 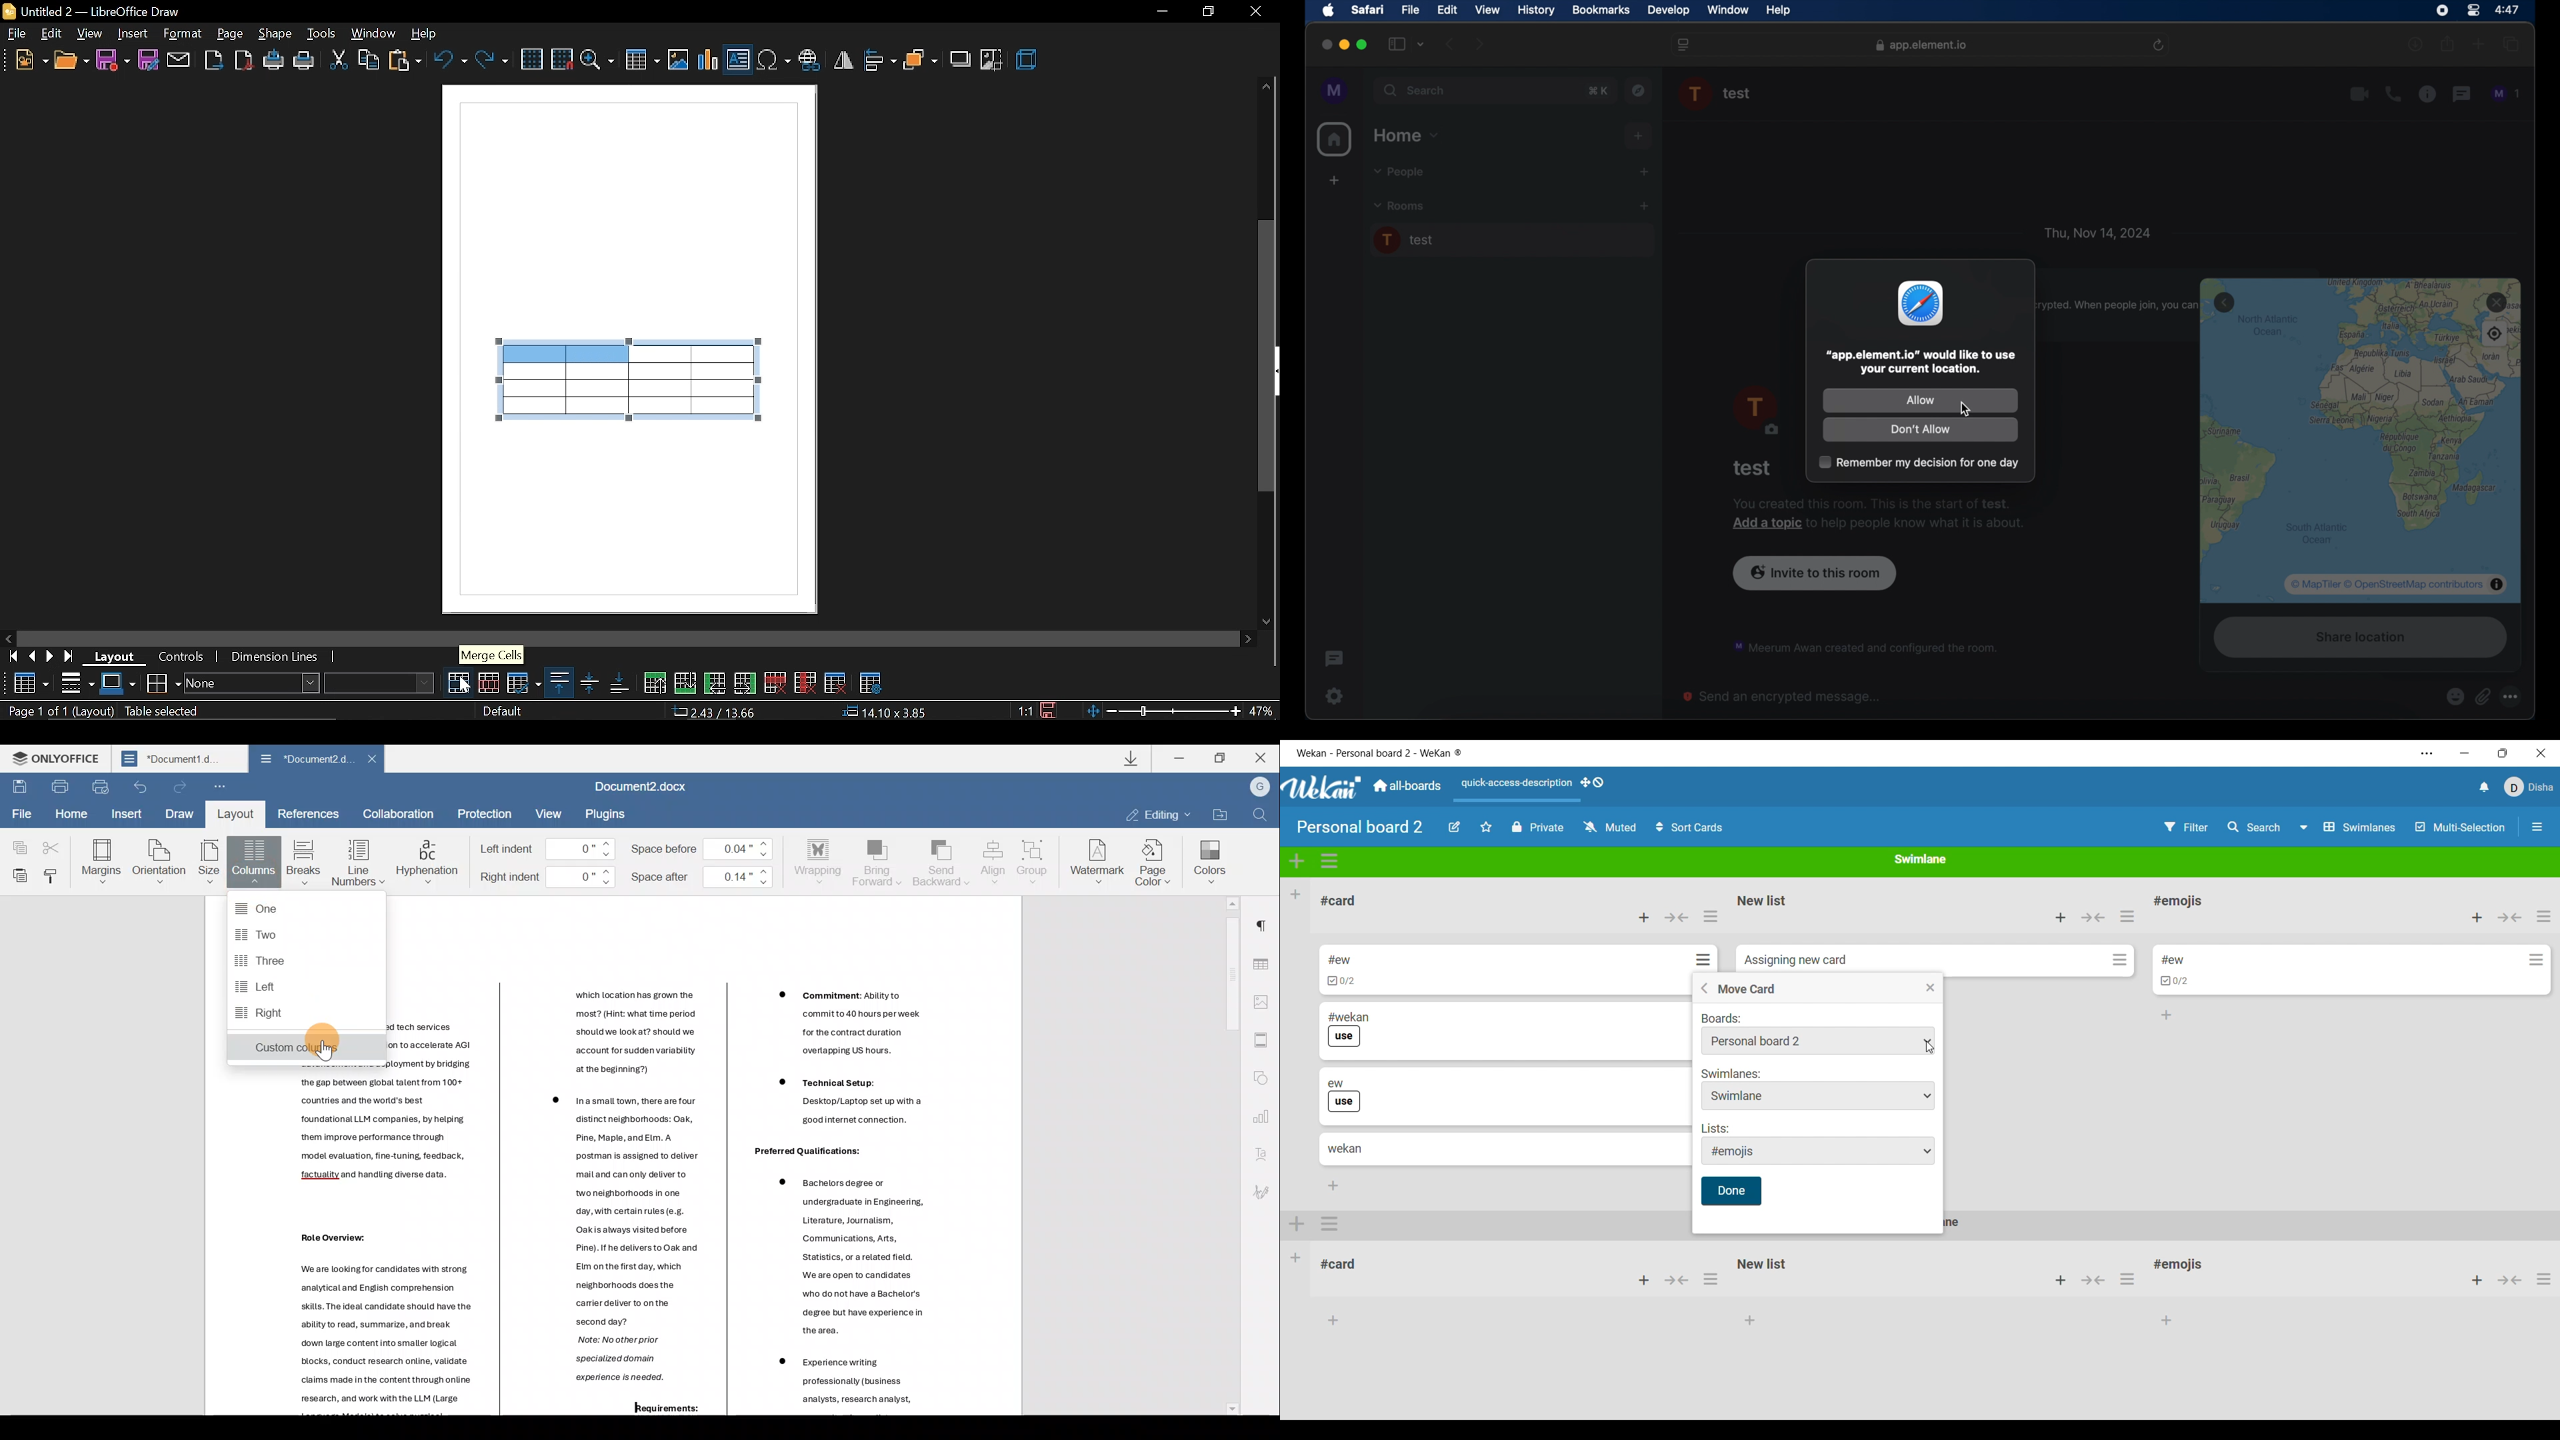 What do you see at coordinates (279, 659) in the screenshot?
I see `dimension lines` at bounding box center [279, 659].